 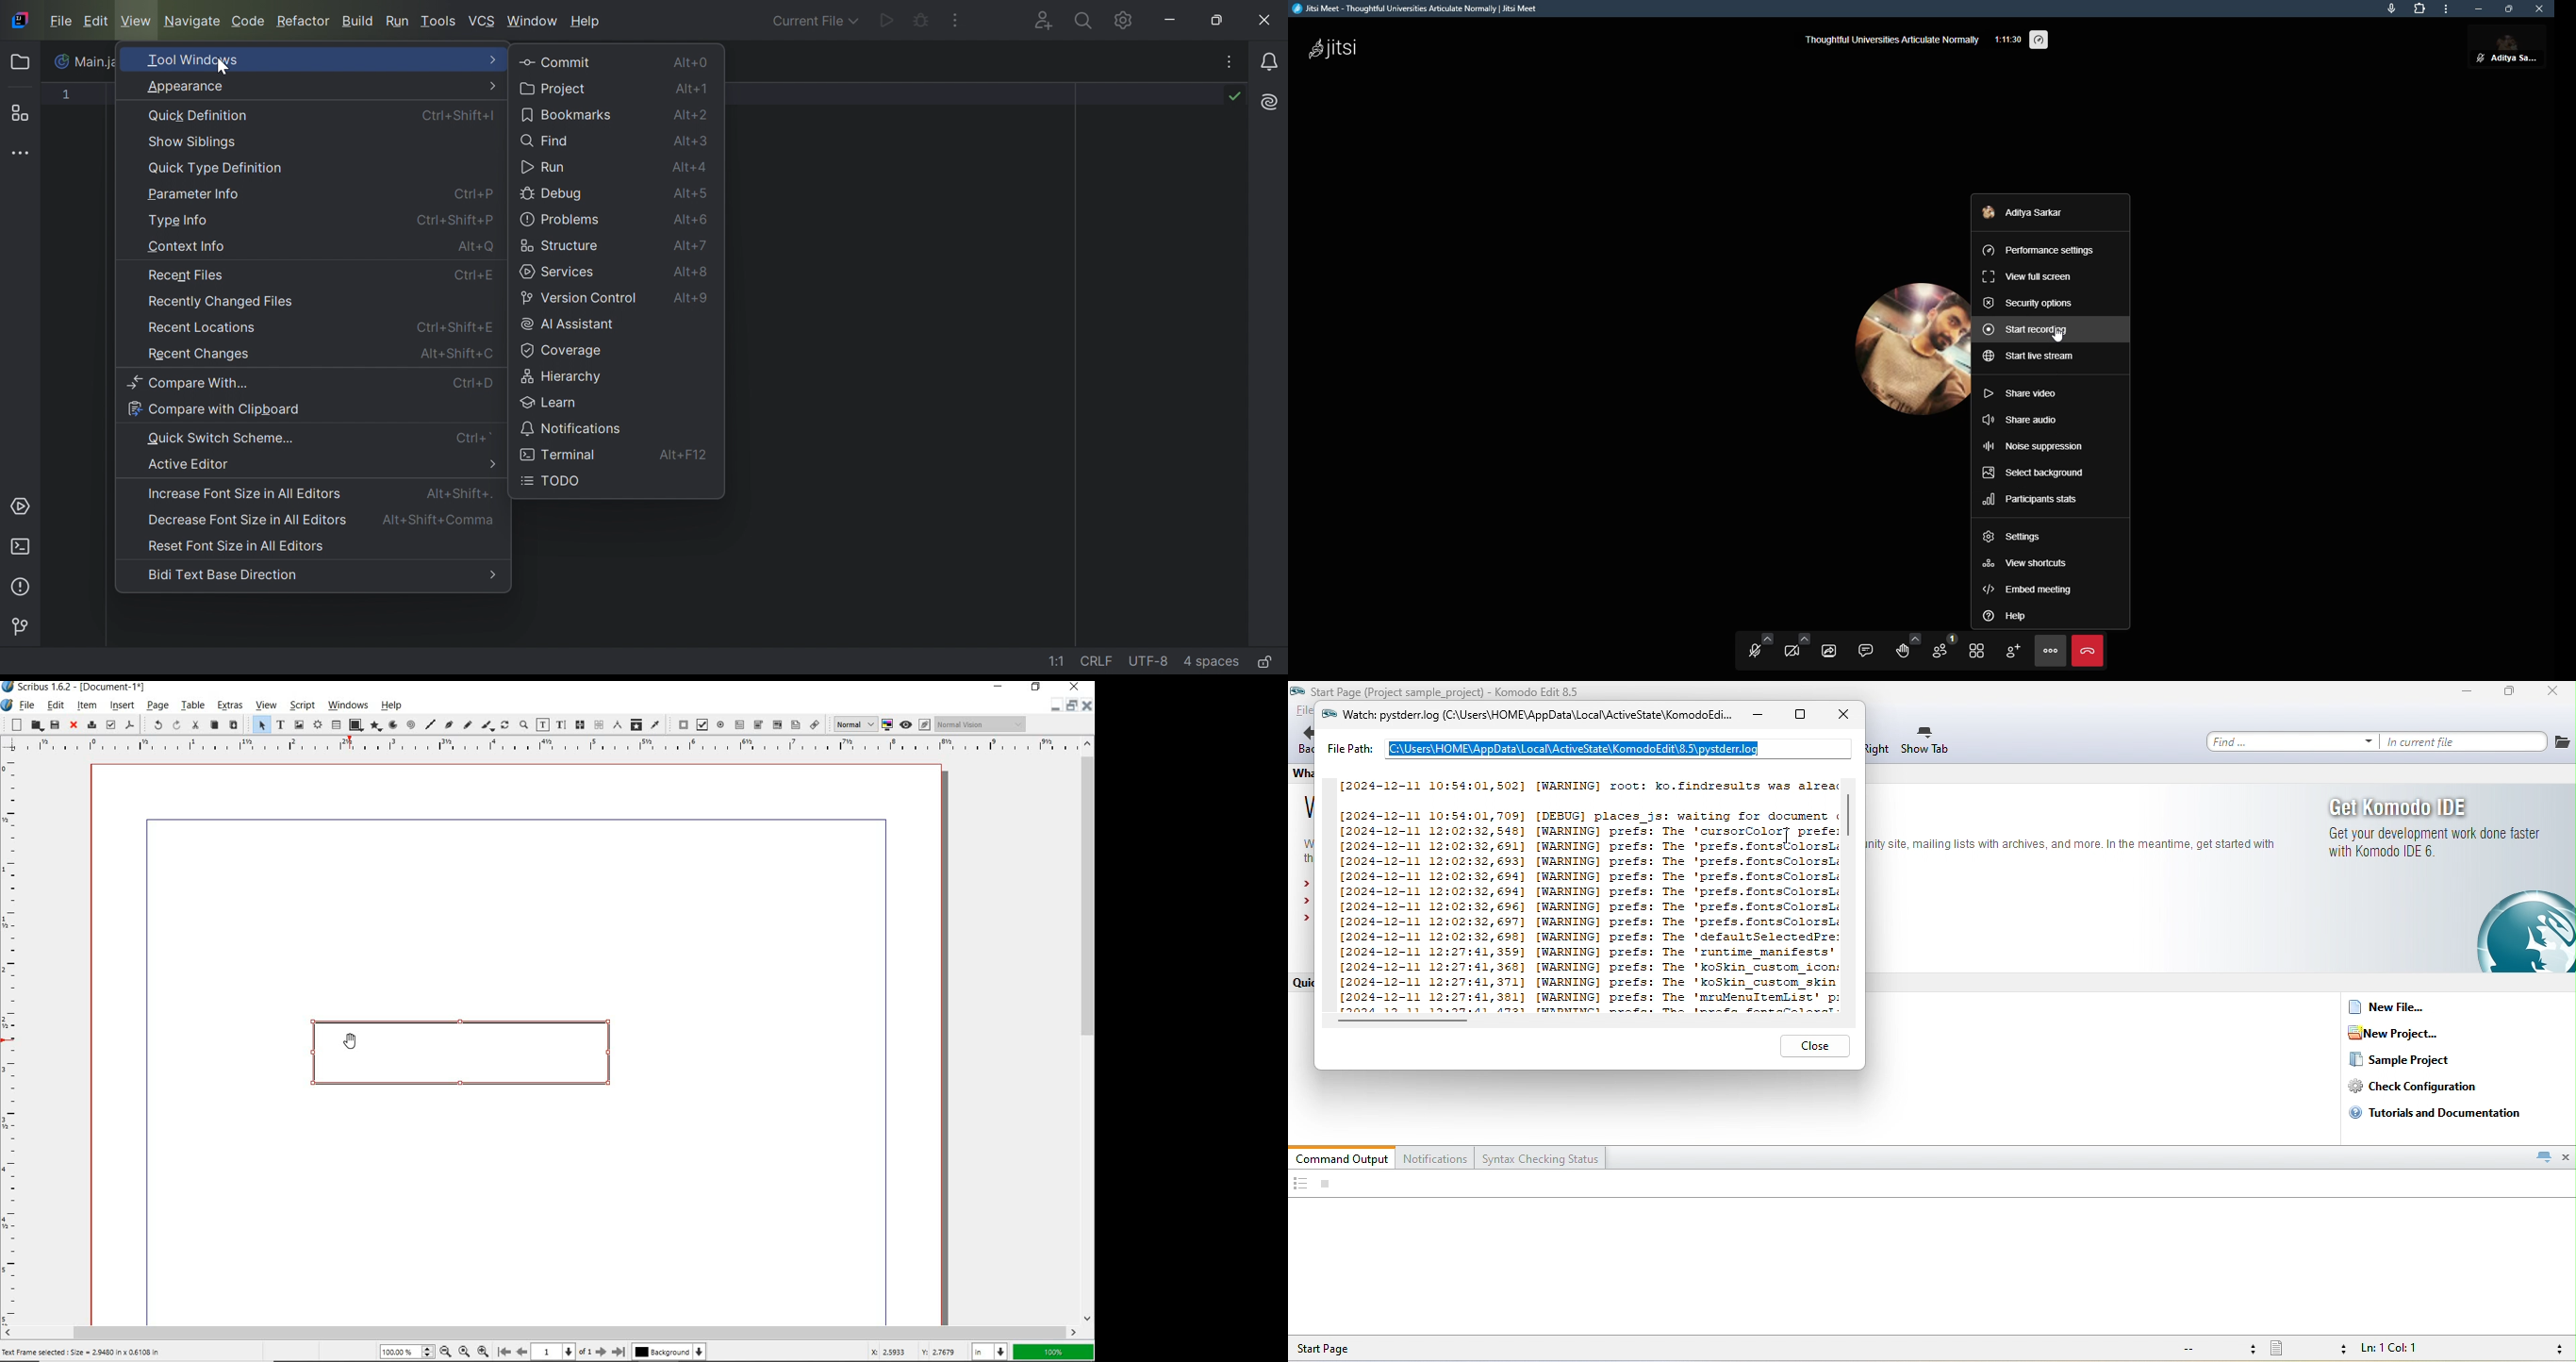 What do you see at coordinates (1266, 20) in the screenshot?
I see `Close` at bounding box center [1266, 20].